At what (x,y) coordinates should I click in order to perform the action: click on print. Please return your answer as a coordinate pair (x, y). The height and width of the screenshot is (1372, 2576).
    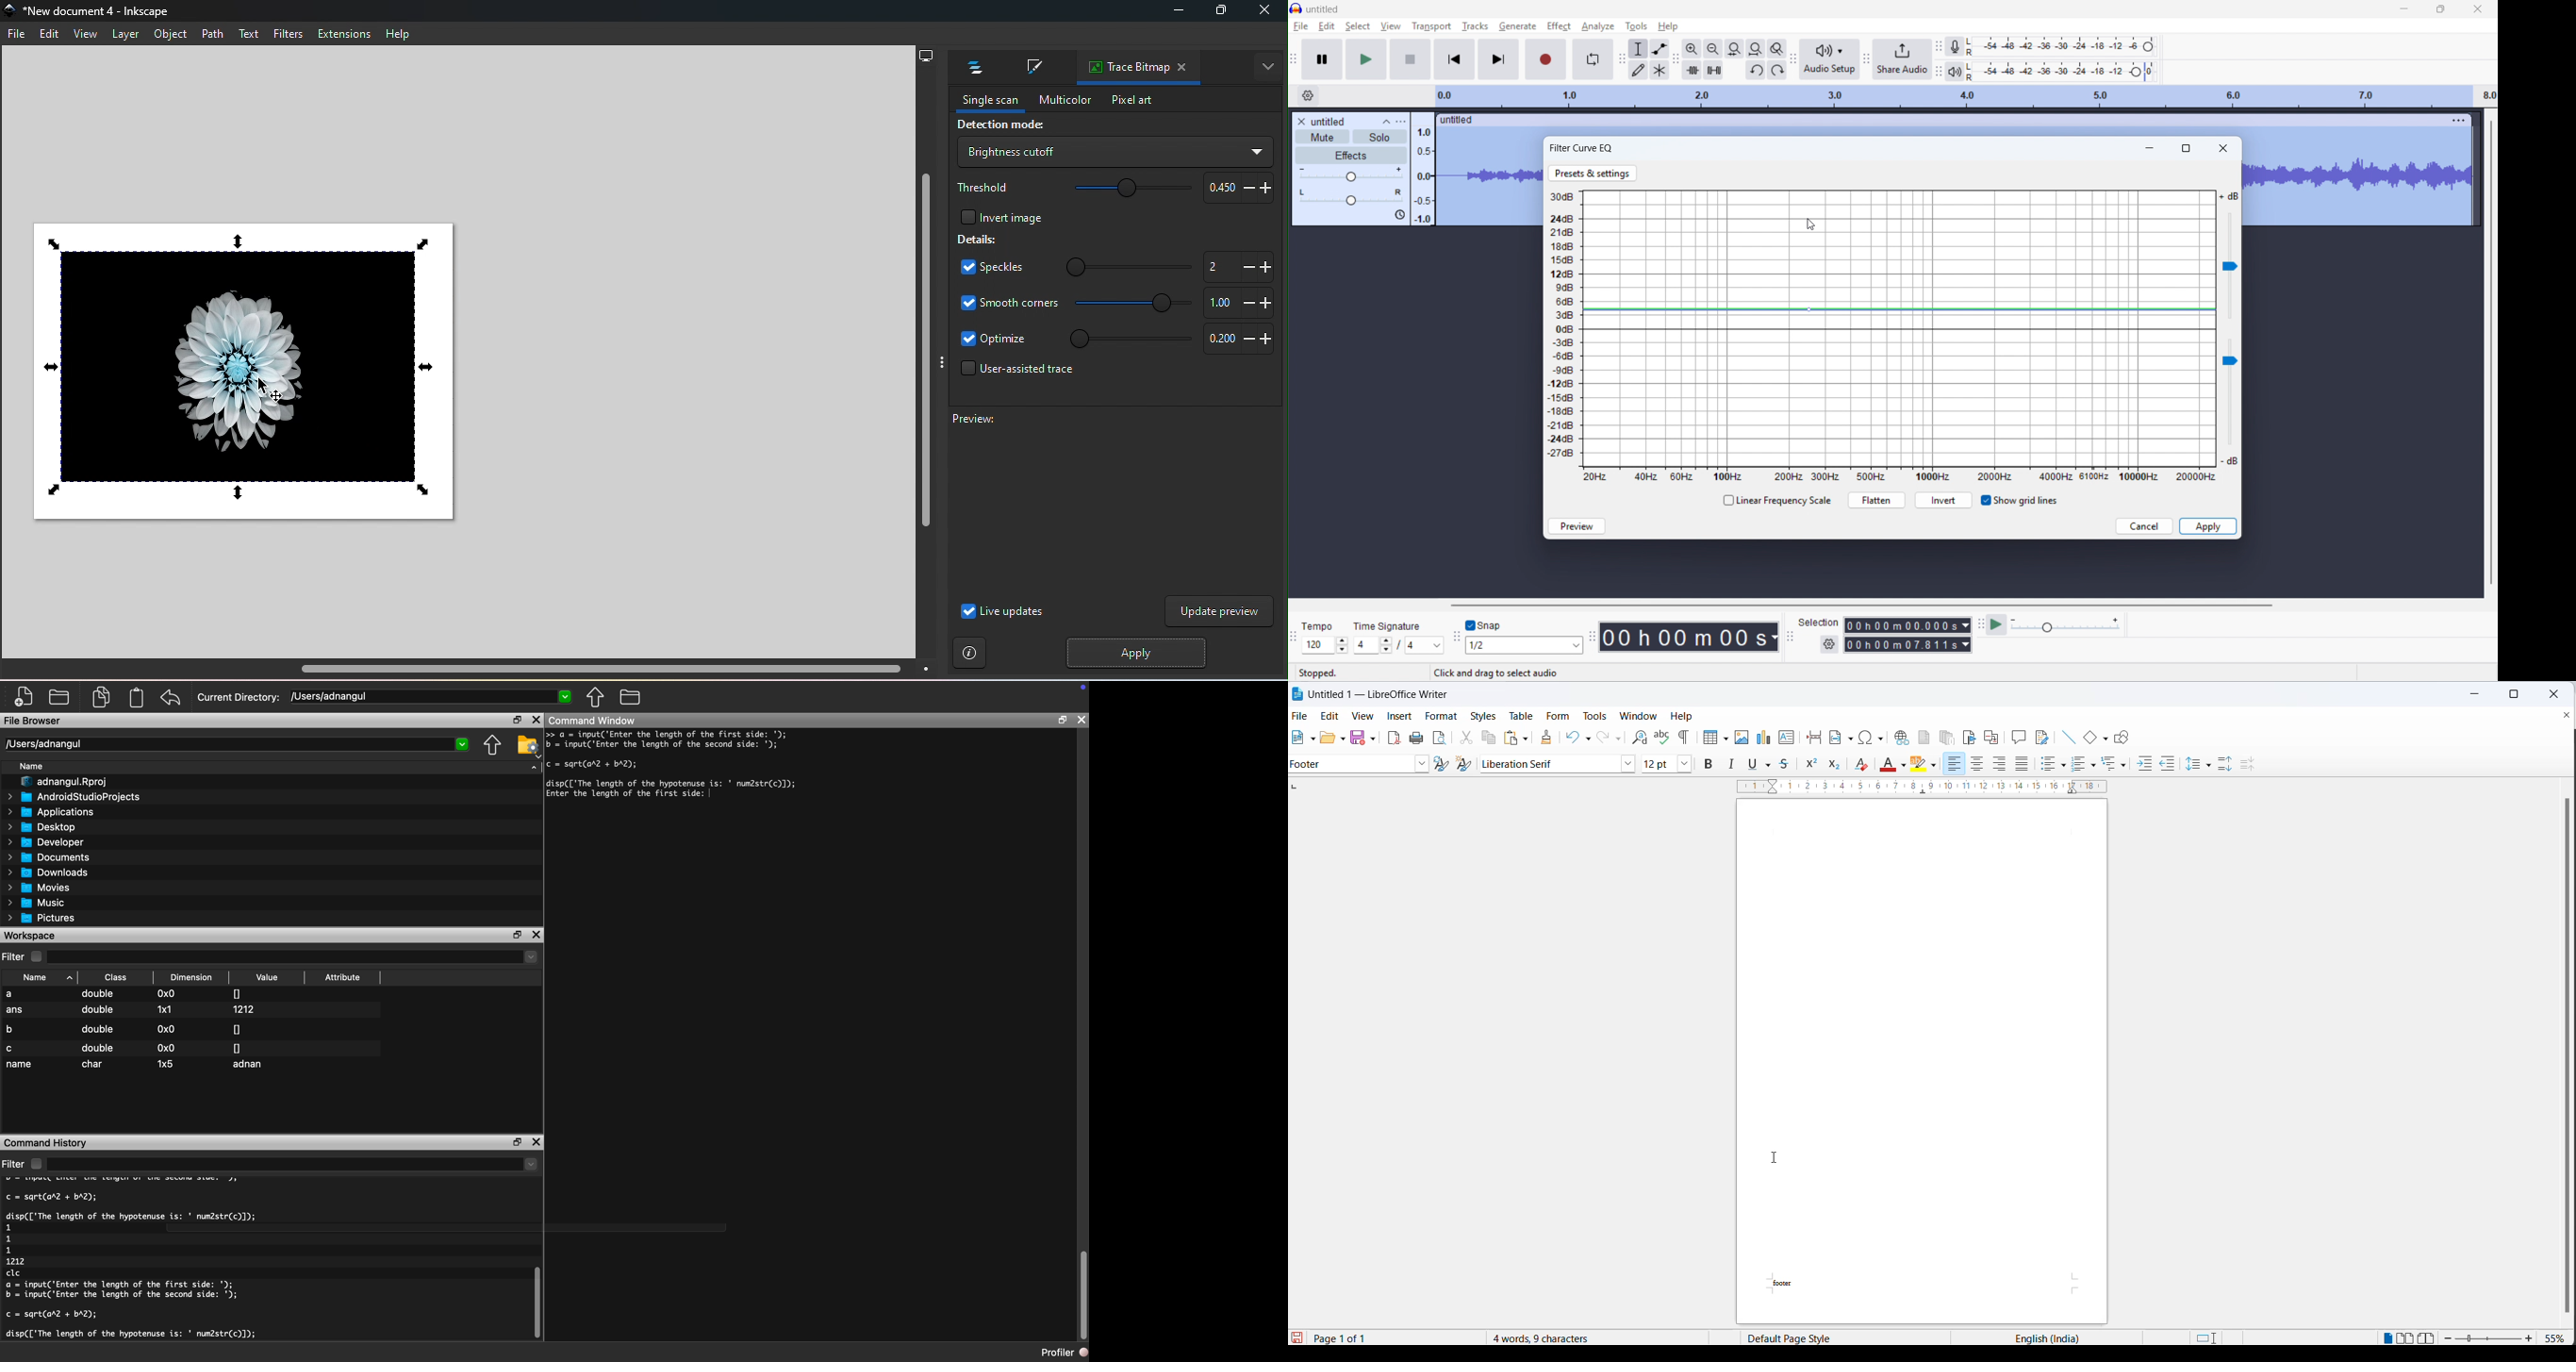
    Looking at the image, I should click on (1416, 737).